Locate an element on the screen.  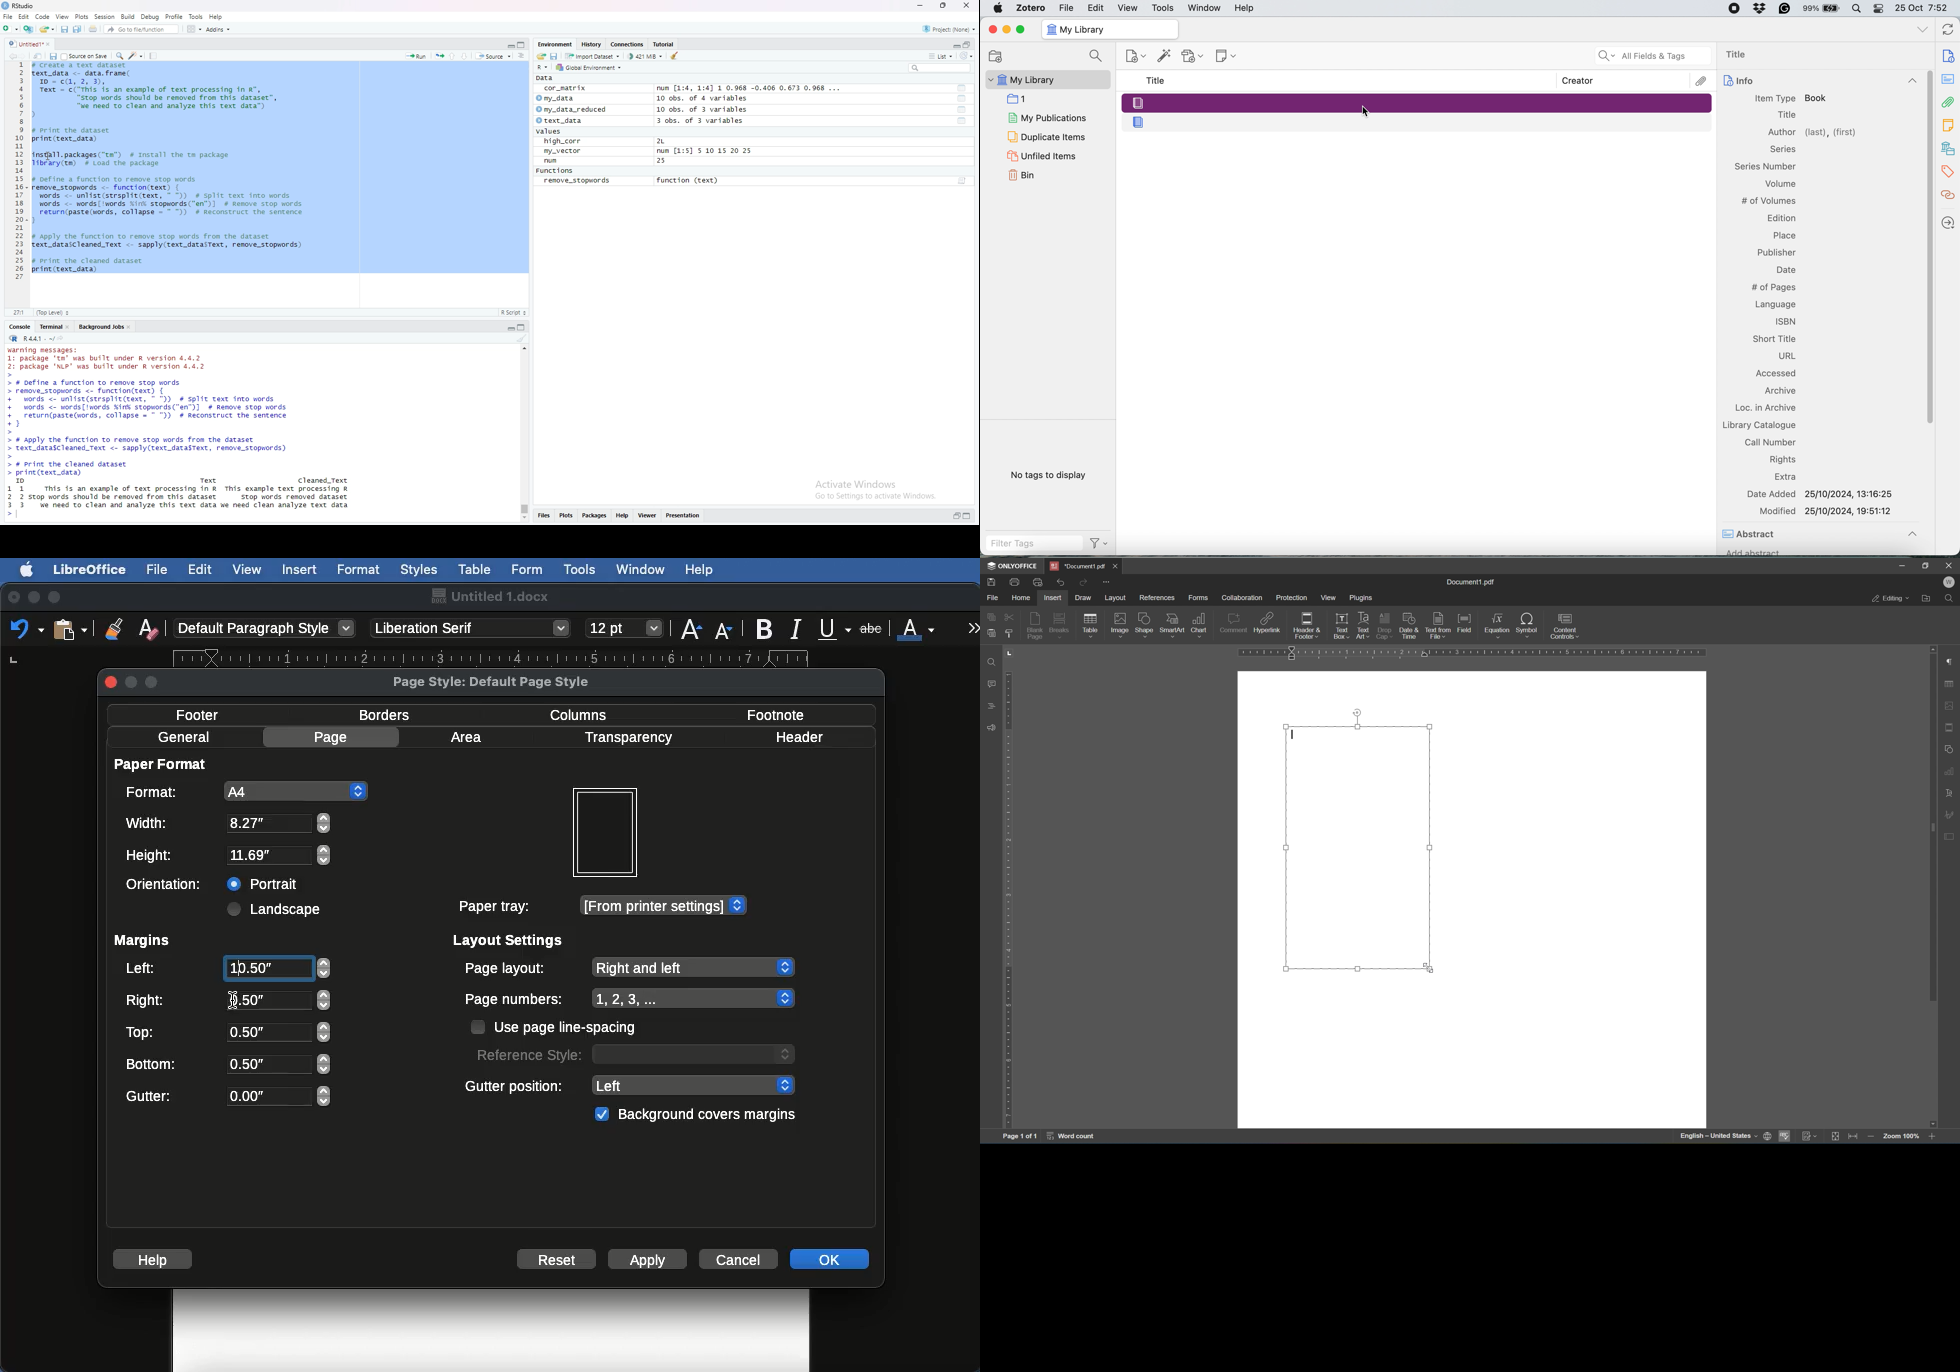
code tools is located at coordinates (136, 56).